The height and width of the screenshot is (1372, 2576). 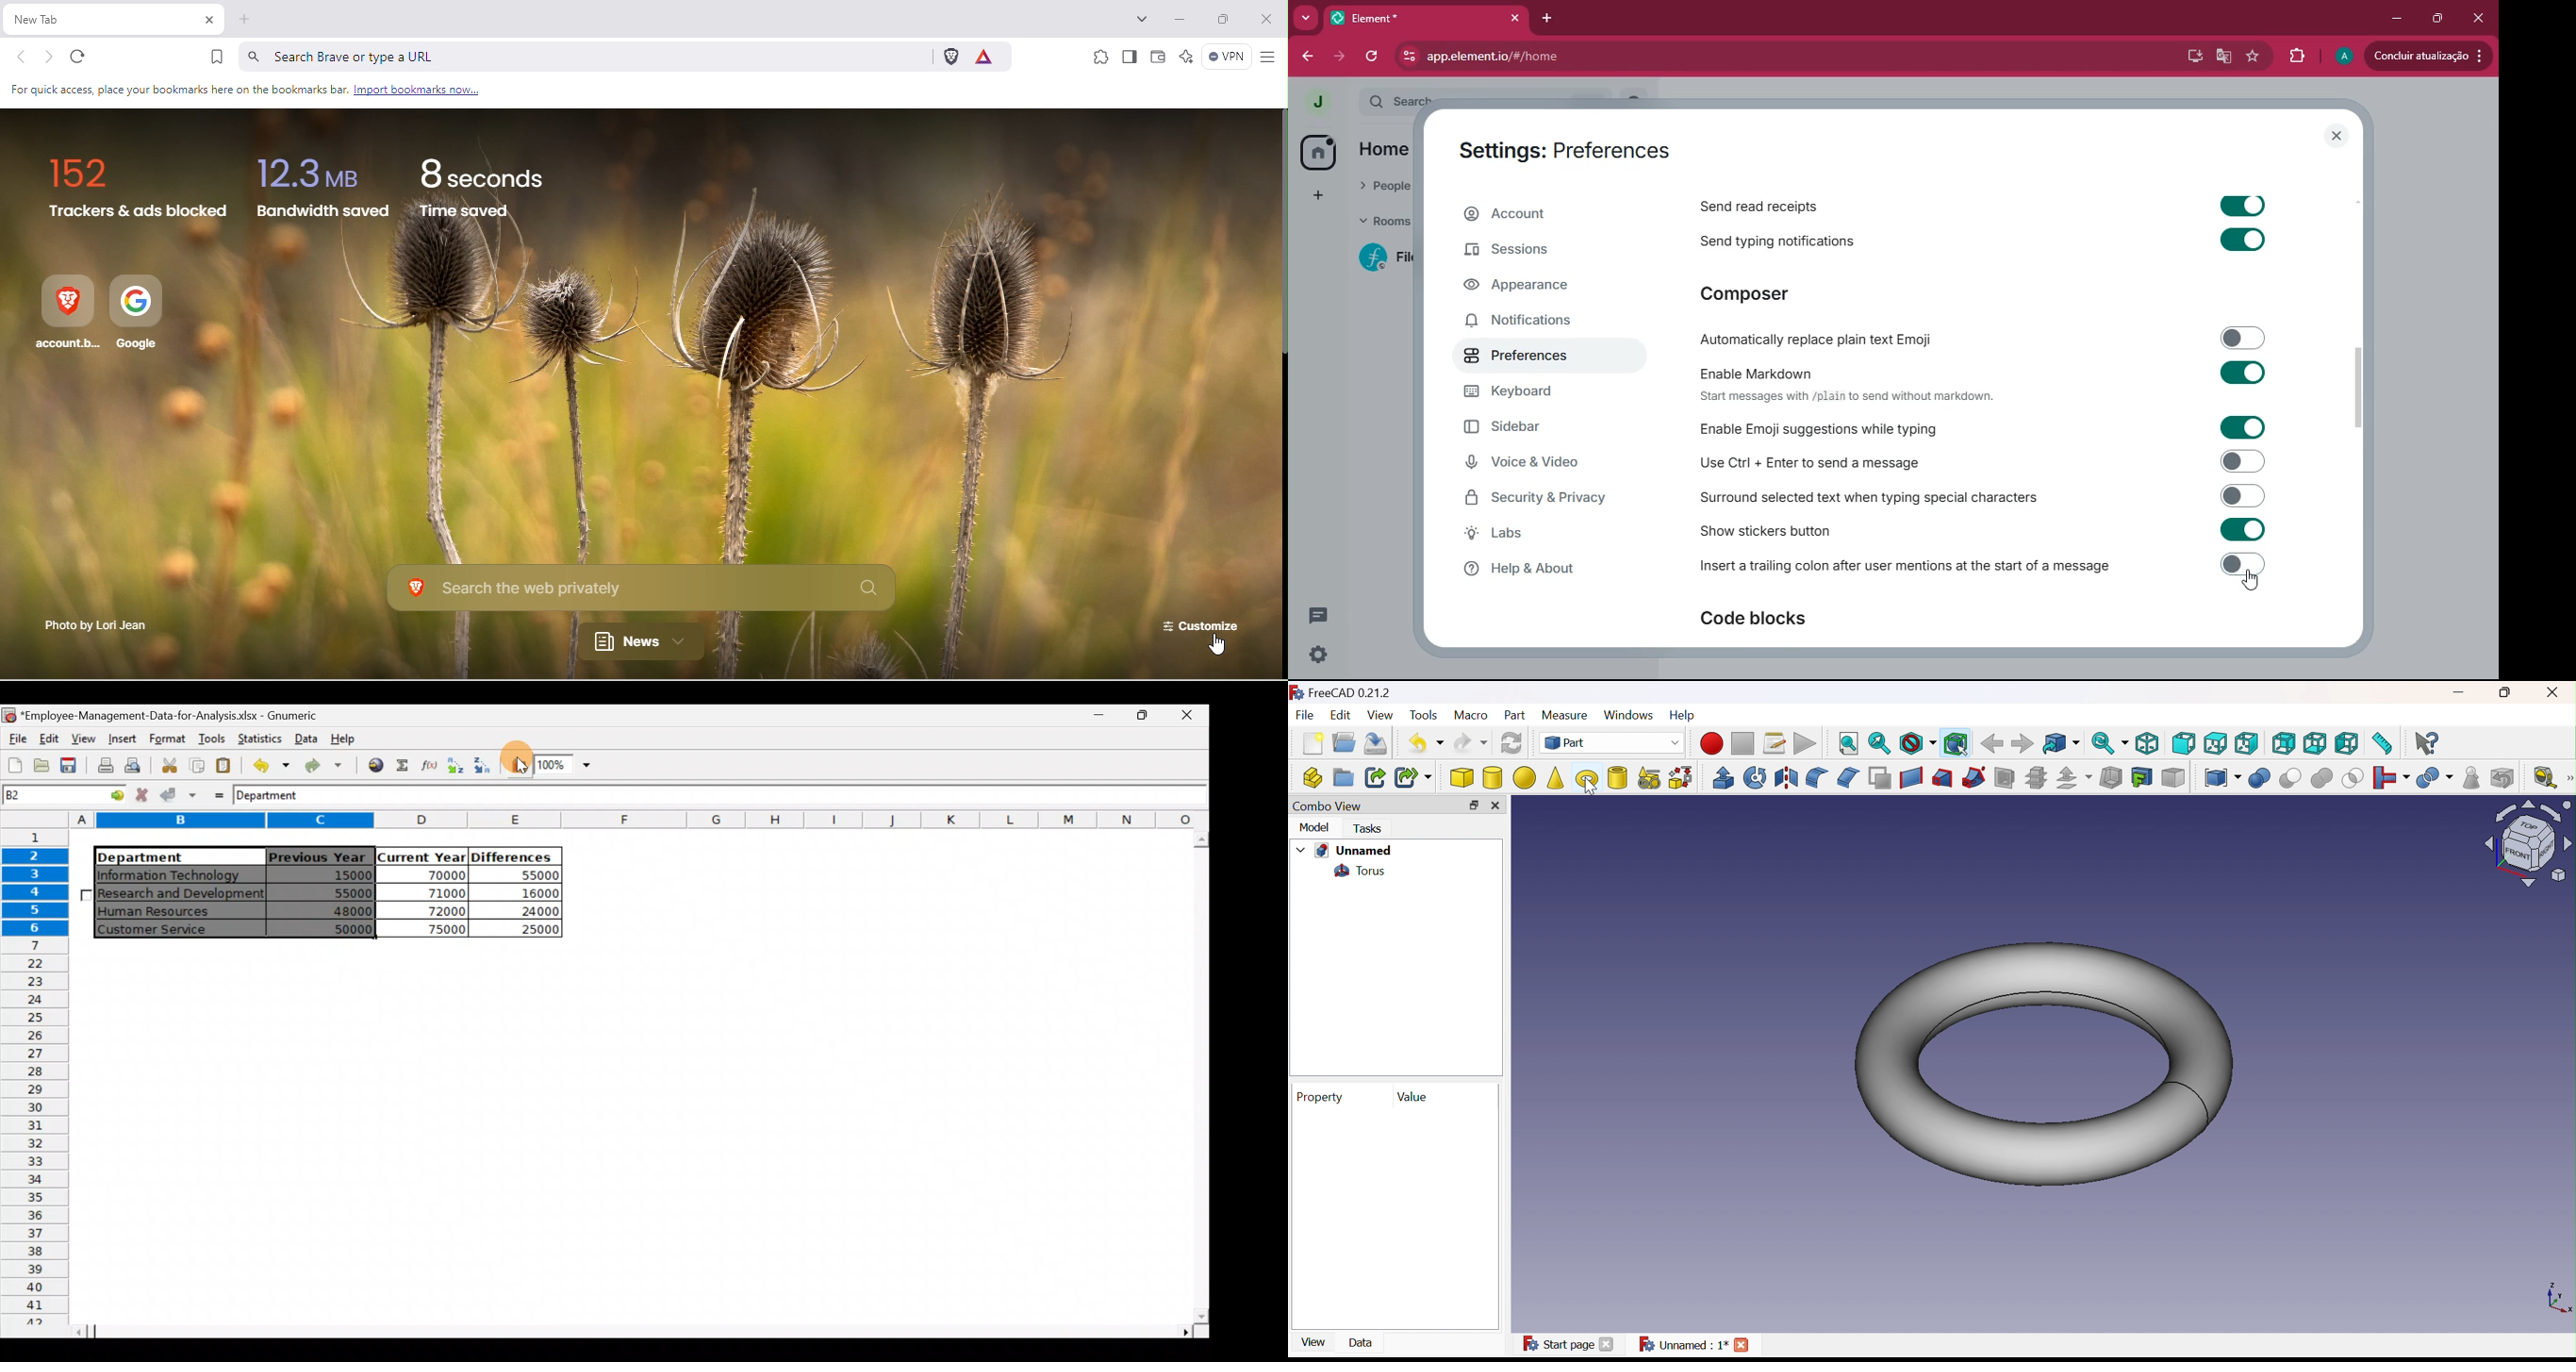 I want to click on favourite, so click(x=2251, y=57).